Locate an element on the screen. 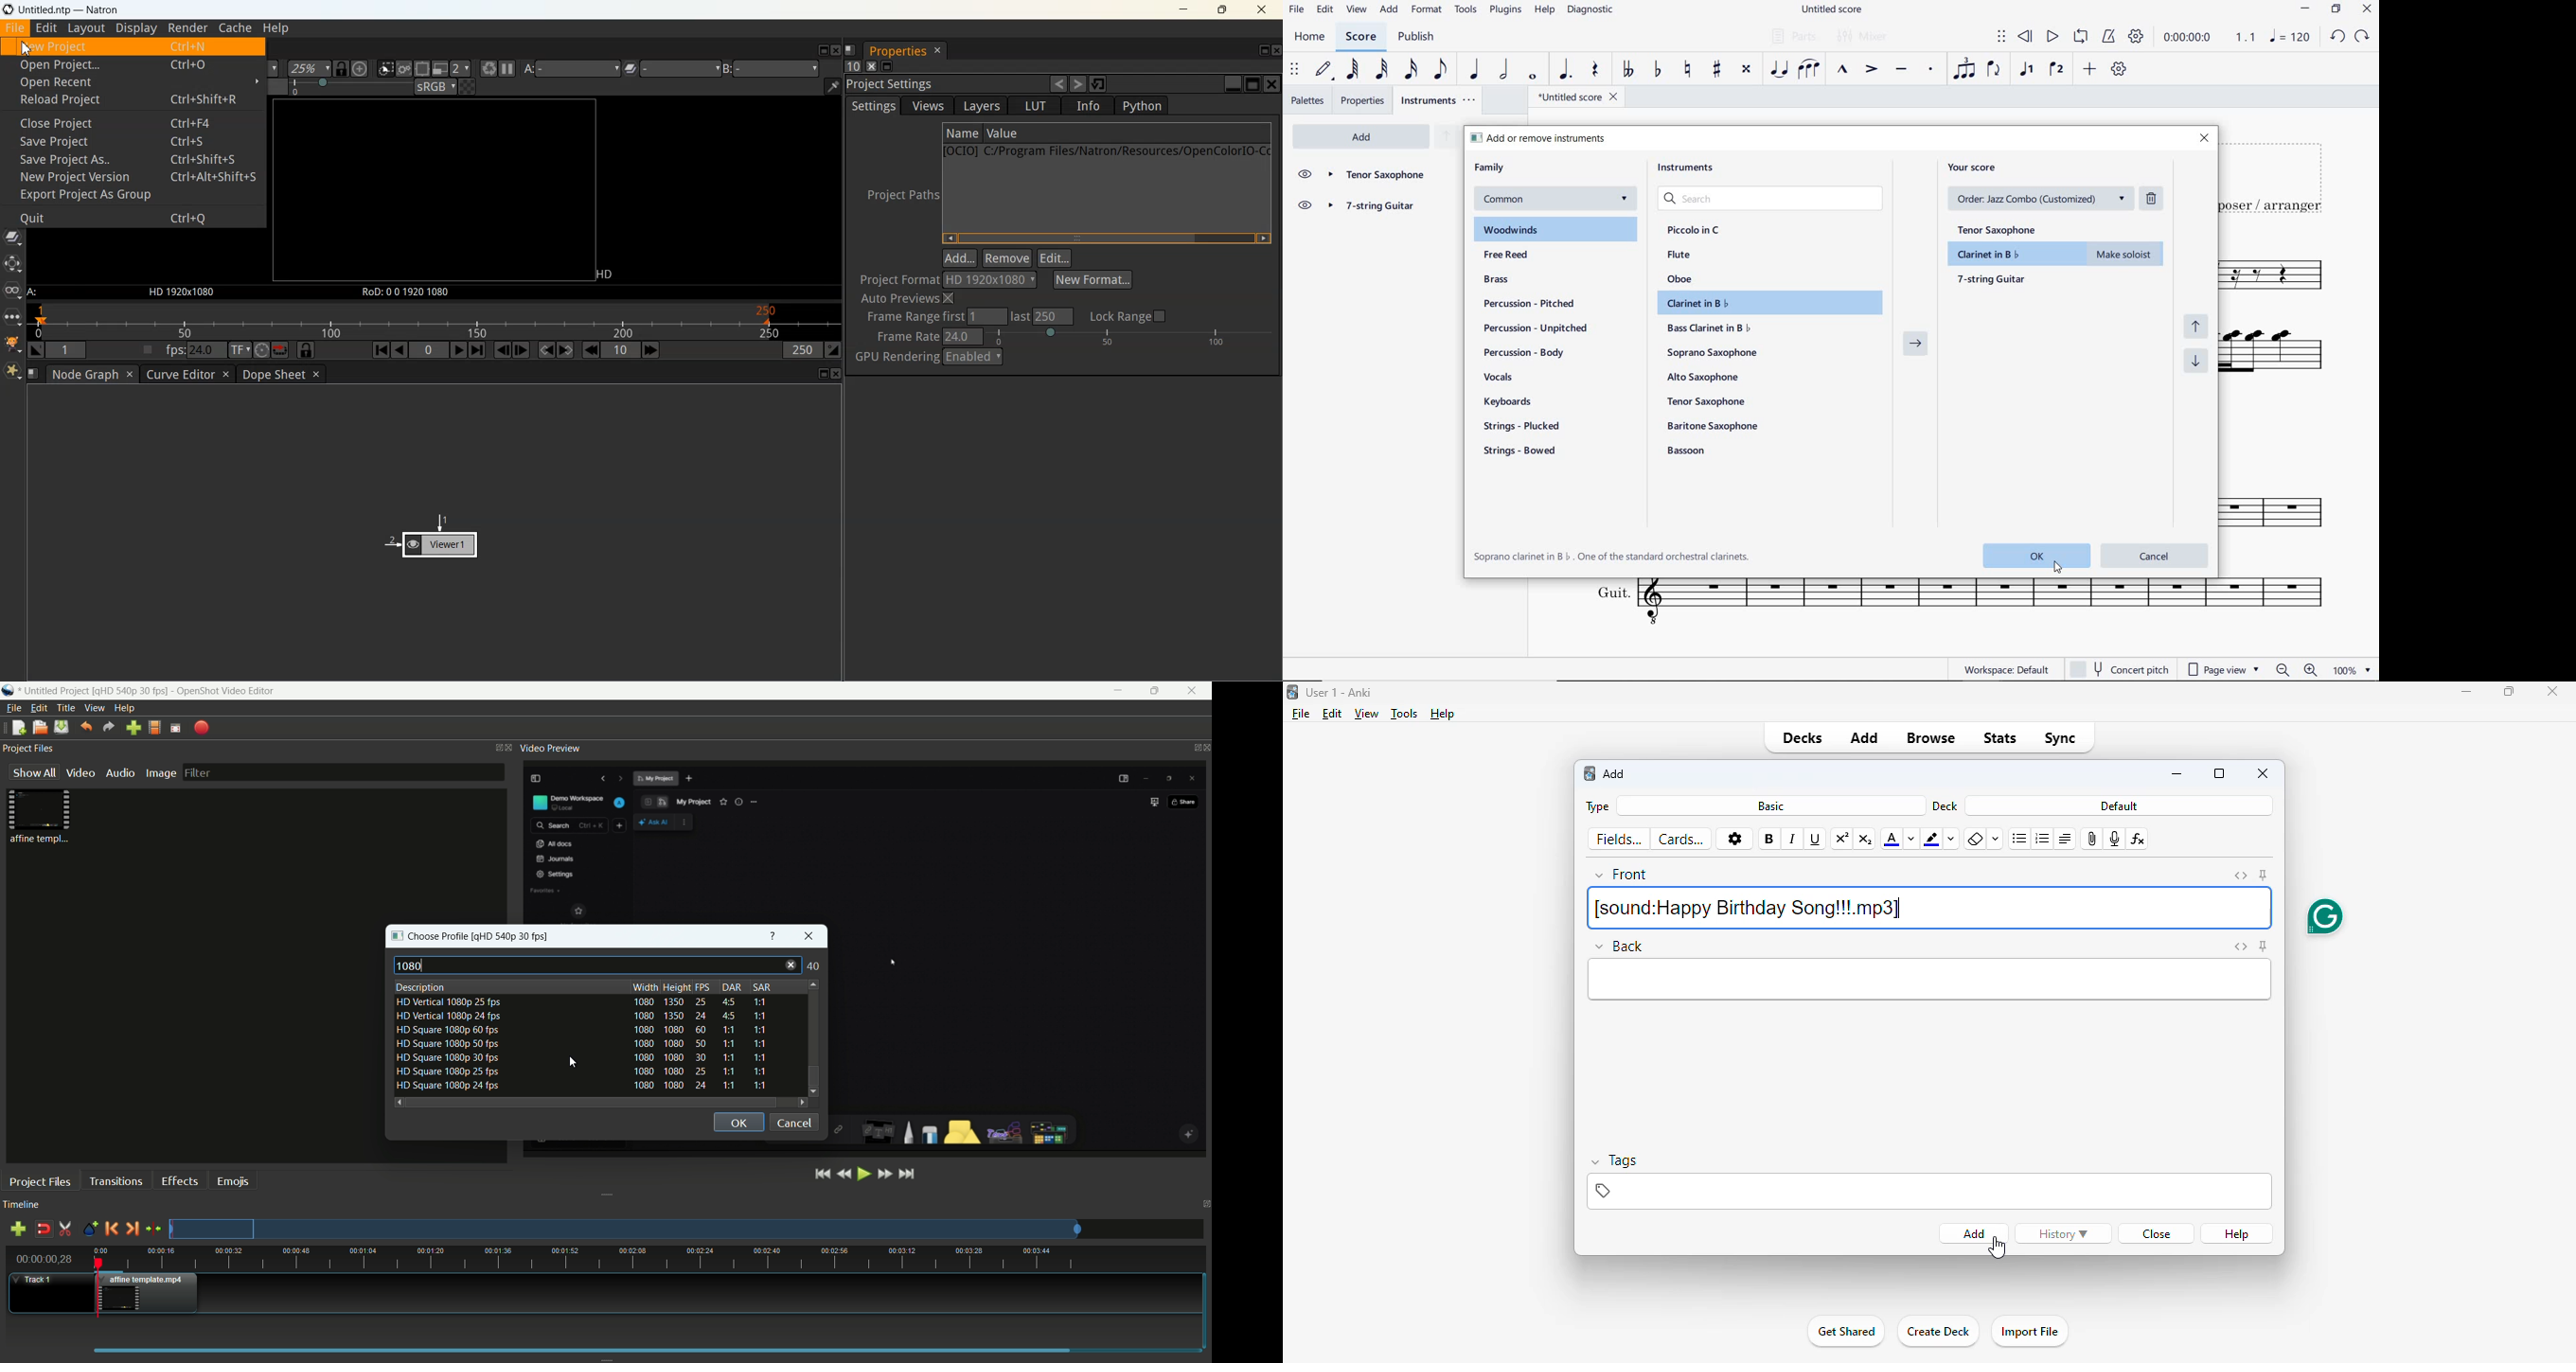 This screenshot has height=1372, width=2576. close is located at coordinates (2158, 1233).